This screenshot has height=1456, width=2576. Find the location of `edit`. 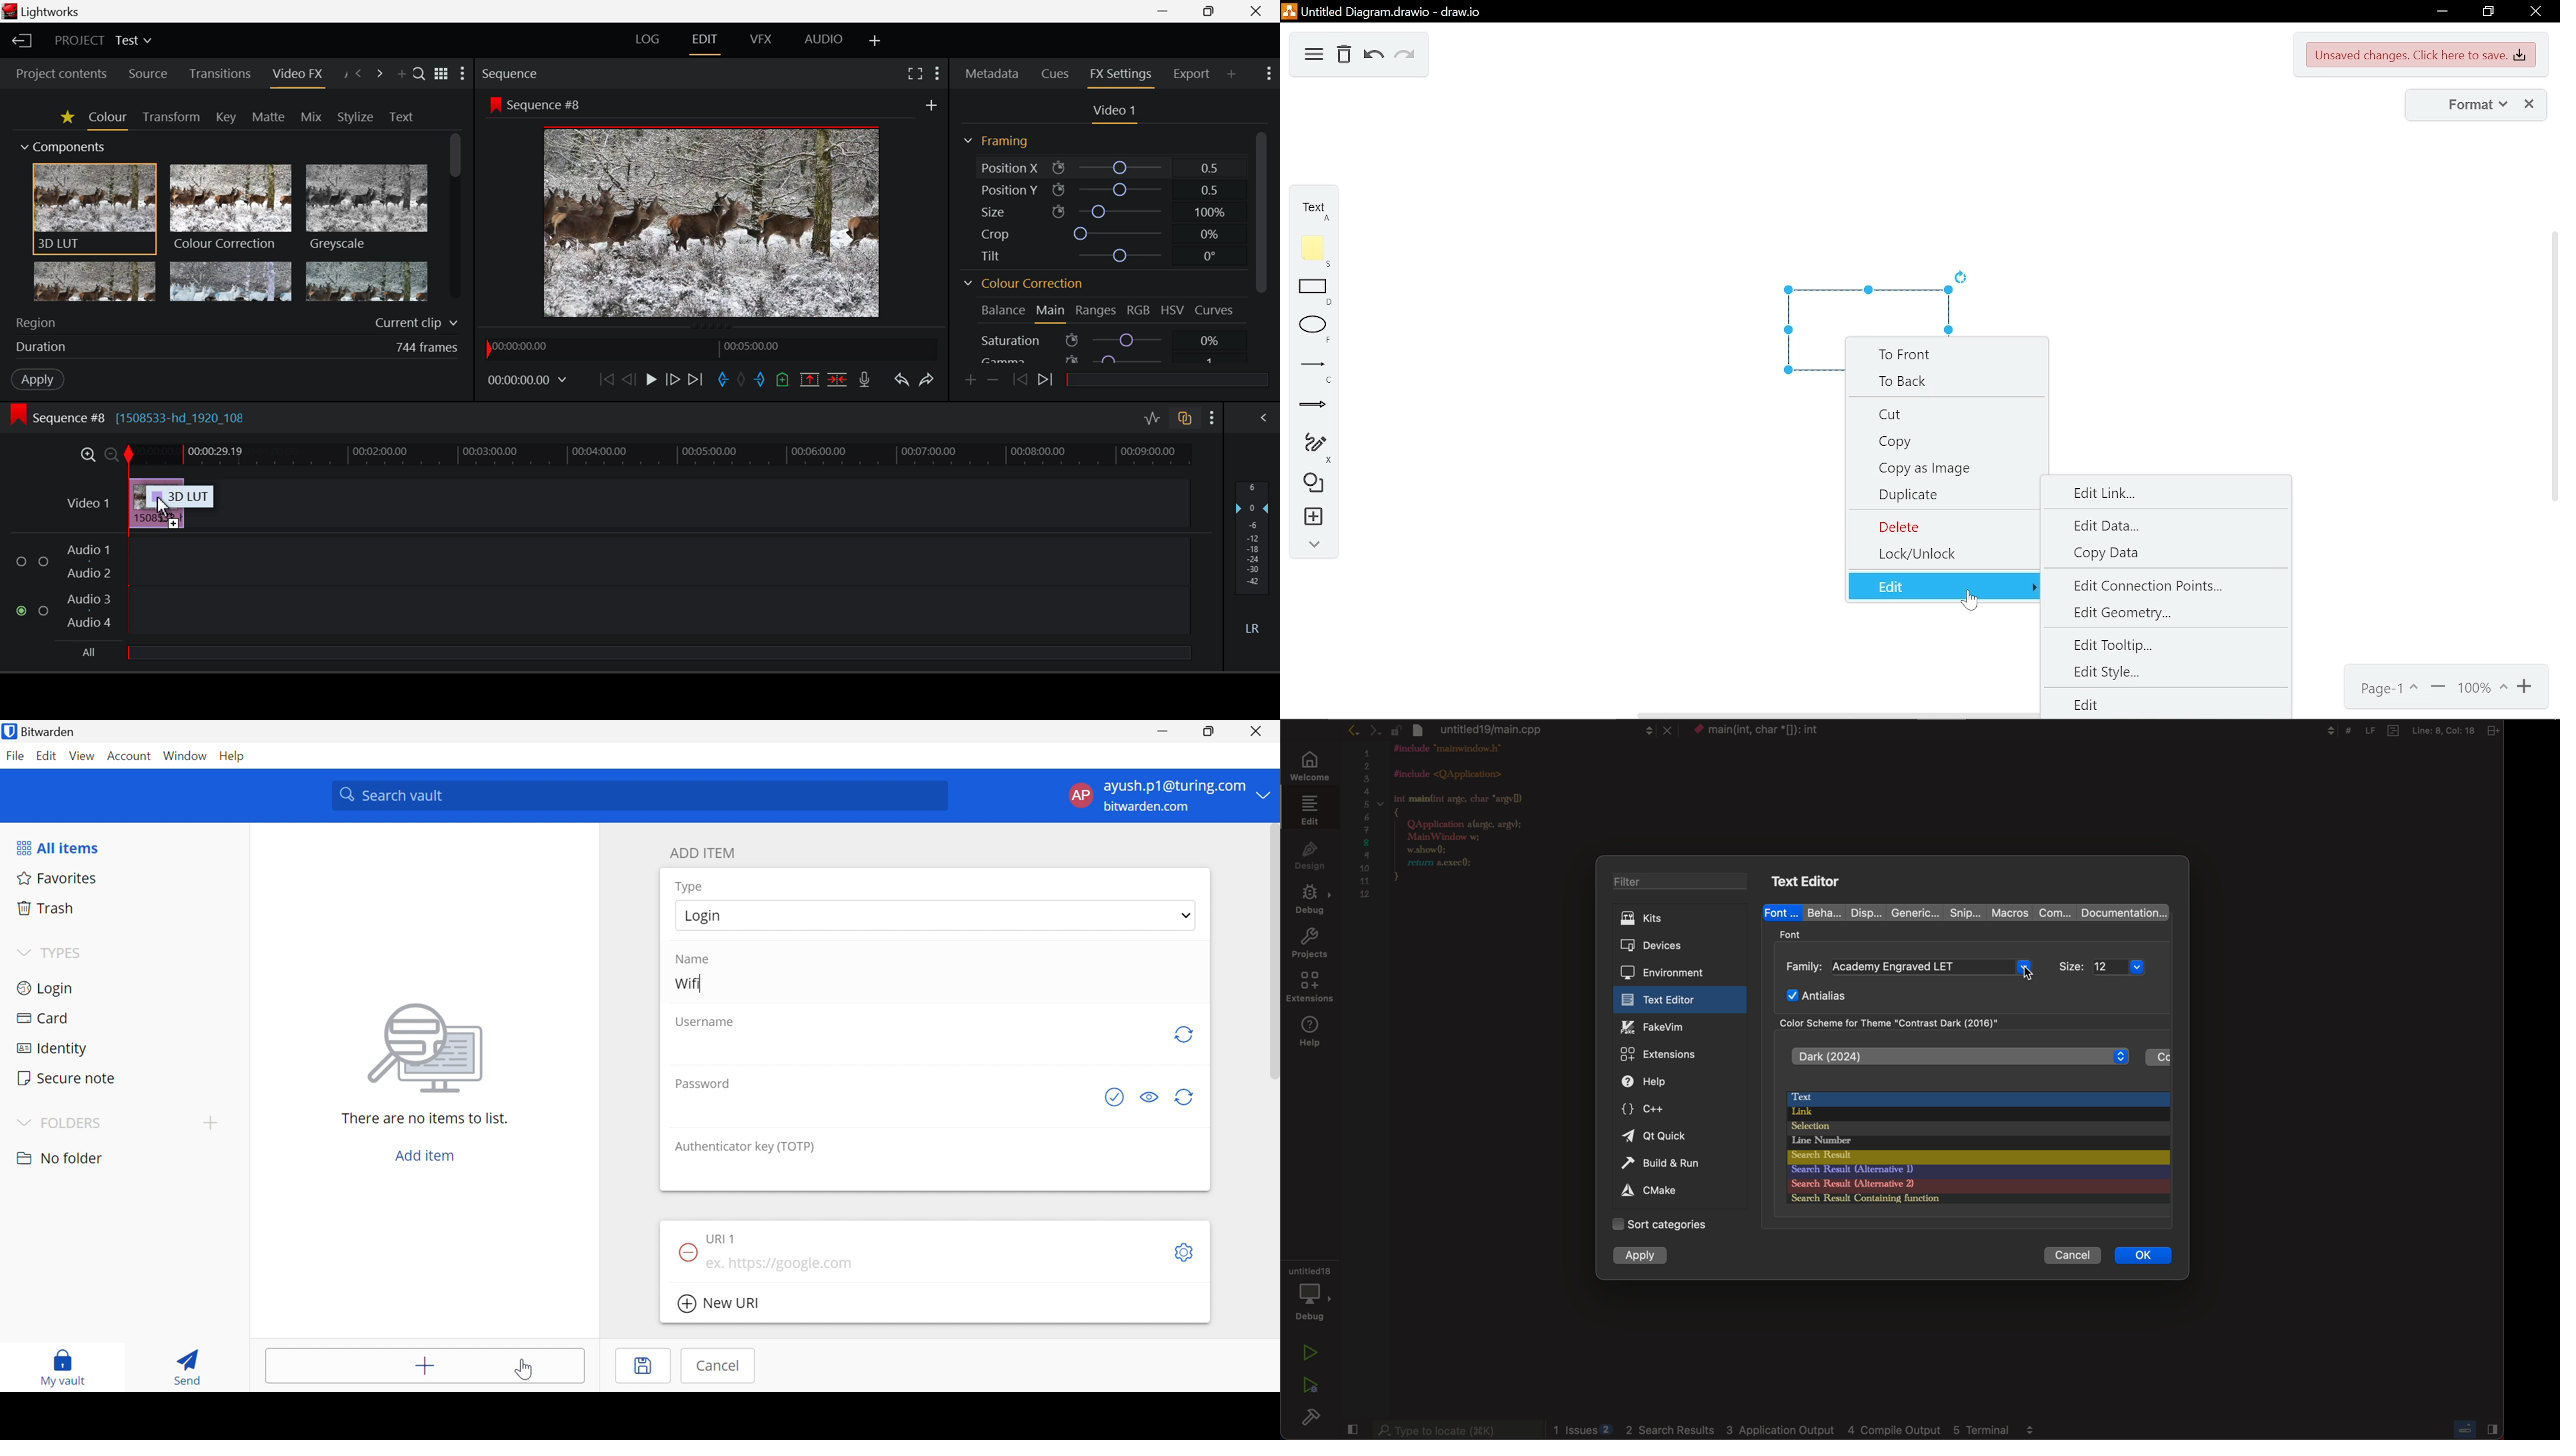

edit is located at coordinates (1309, 812).